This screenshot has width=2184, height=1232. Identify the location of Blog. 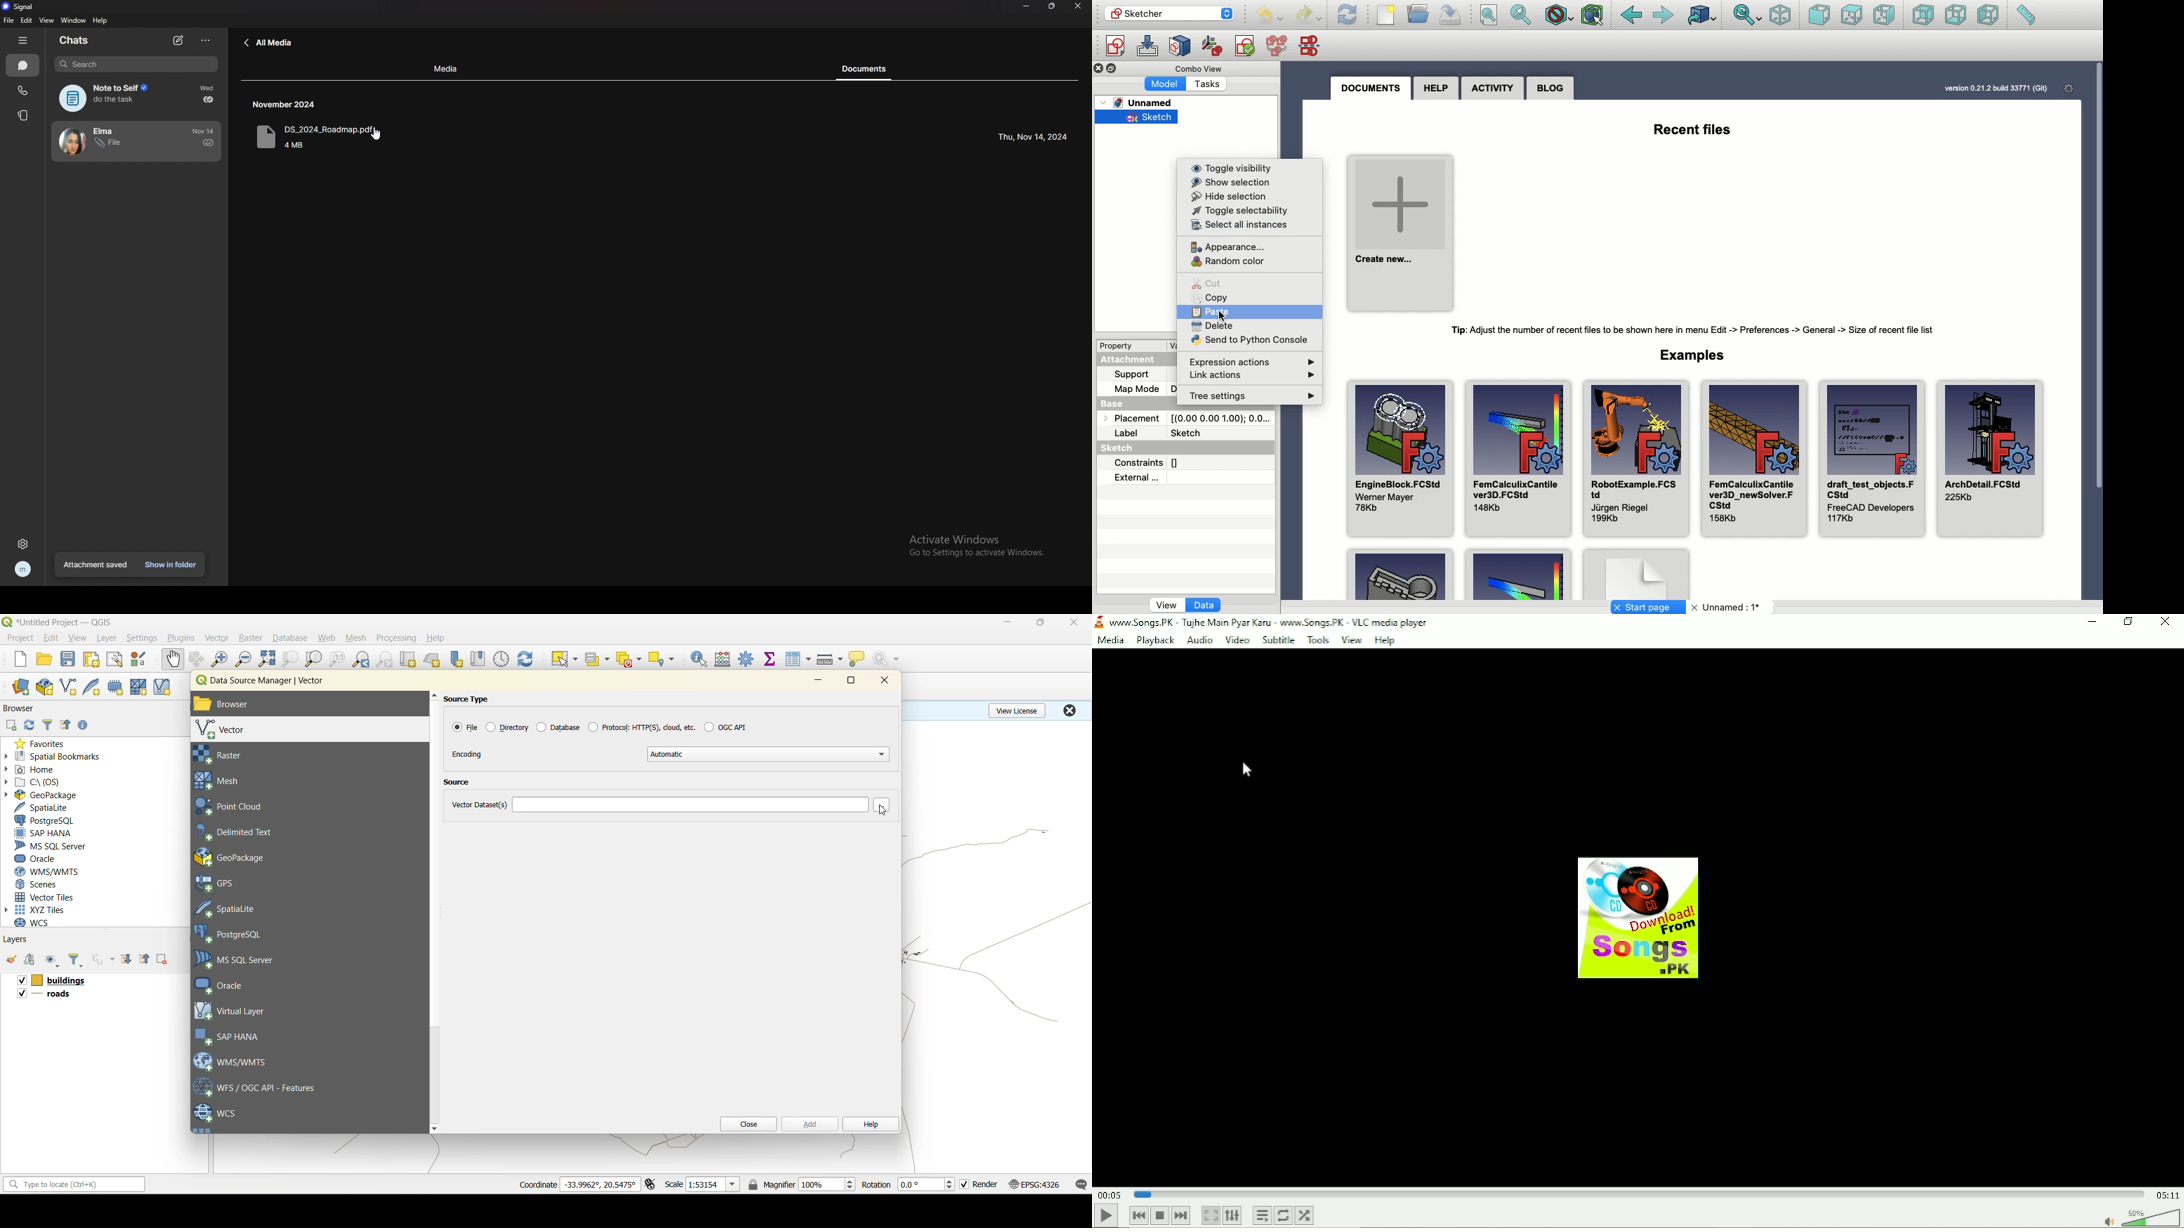
(1551, 88).